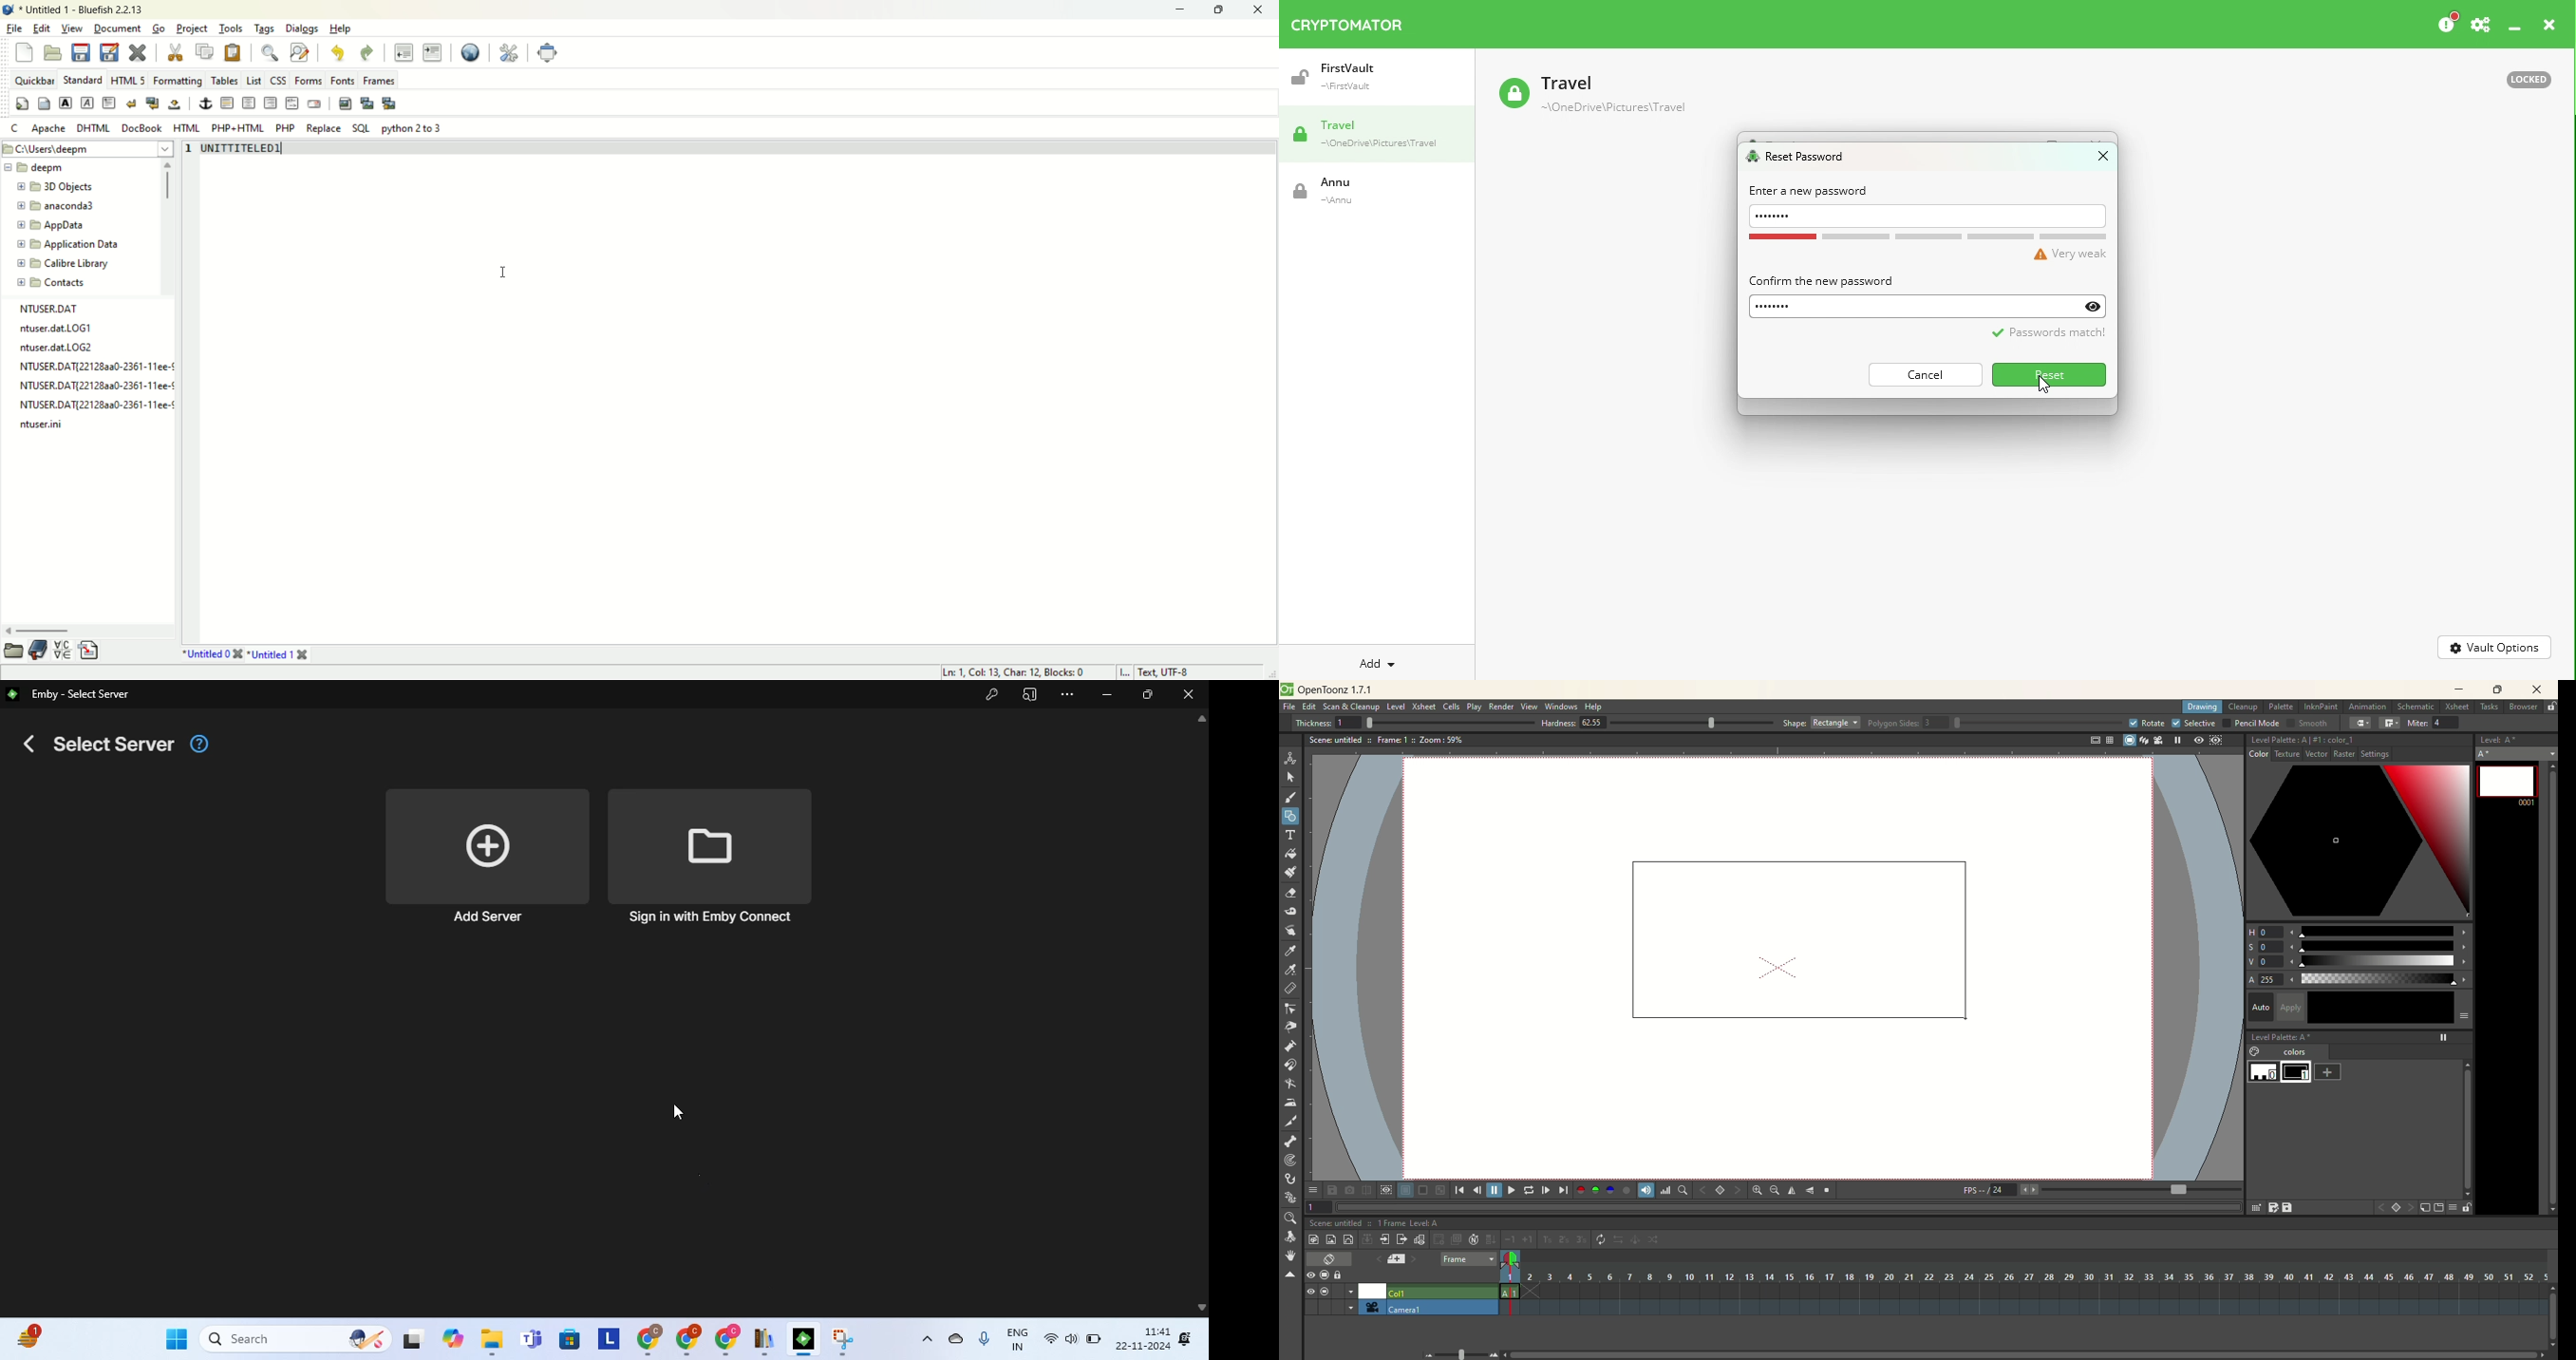 The image size is (2576, 1372). What do you see at coordinates (2273, 1207) in the screenshot?
I see `save as` at bounding box center [2273, 1207].